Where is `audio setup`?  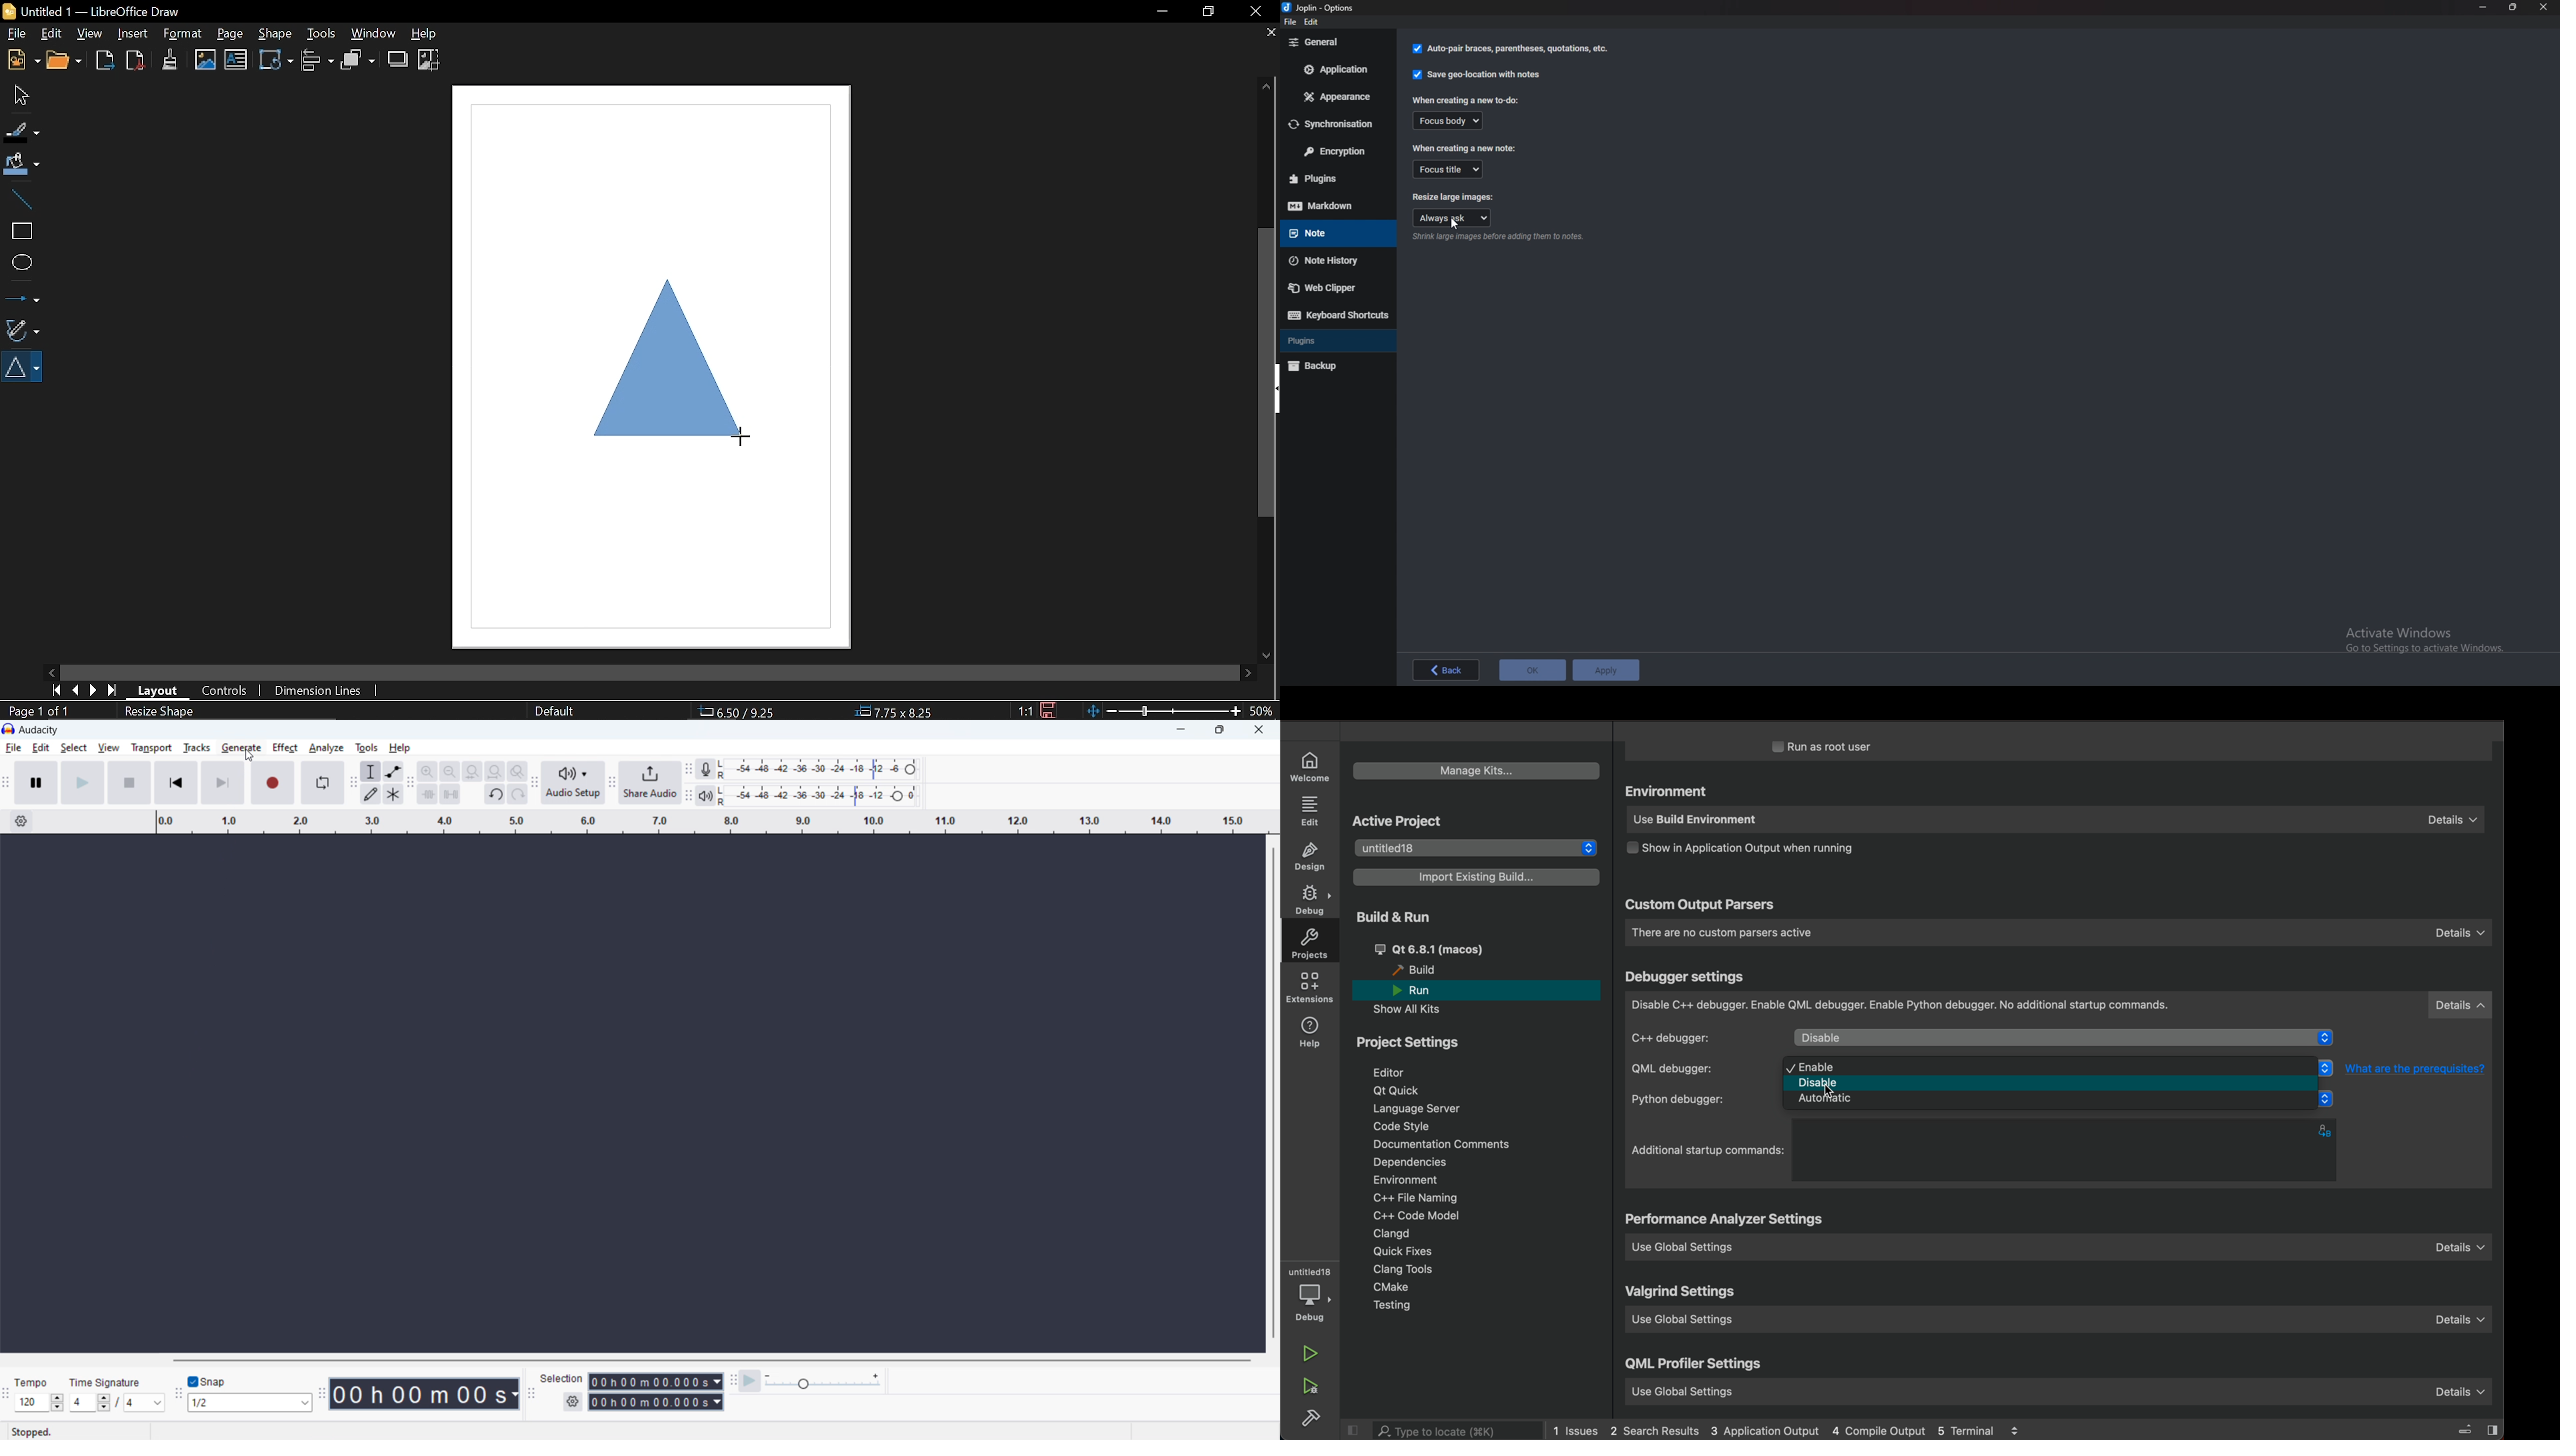
audio setup is located at coordinates (573, 783).